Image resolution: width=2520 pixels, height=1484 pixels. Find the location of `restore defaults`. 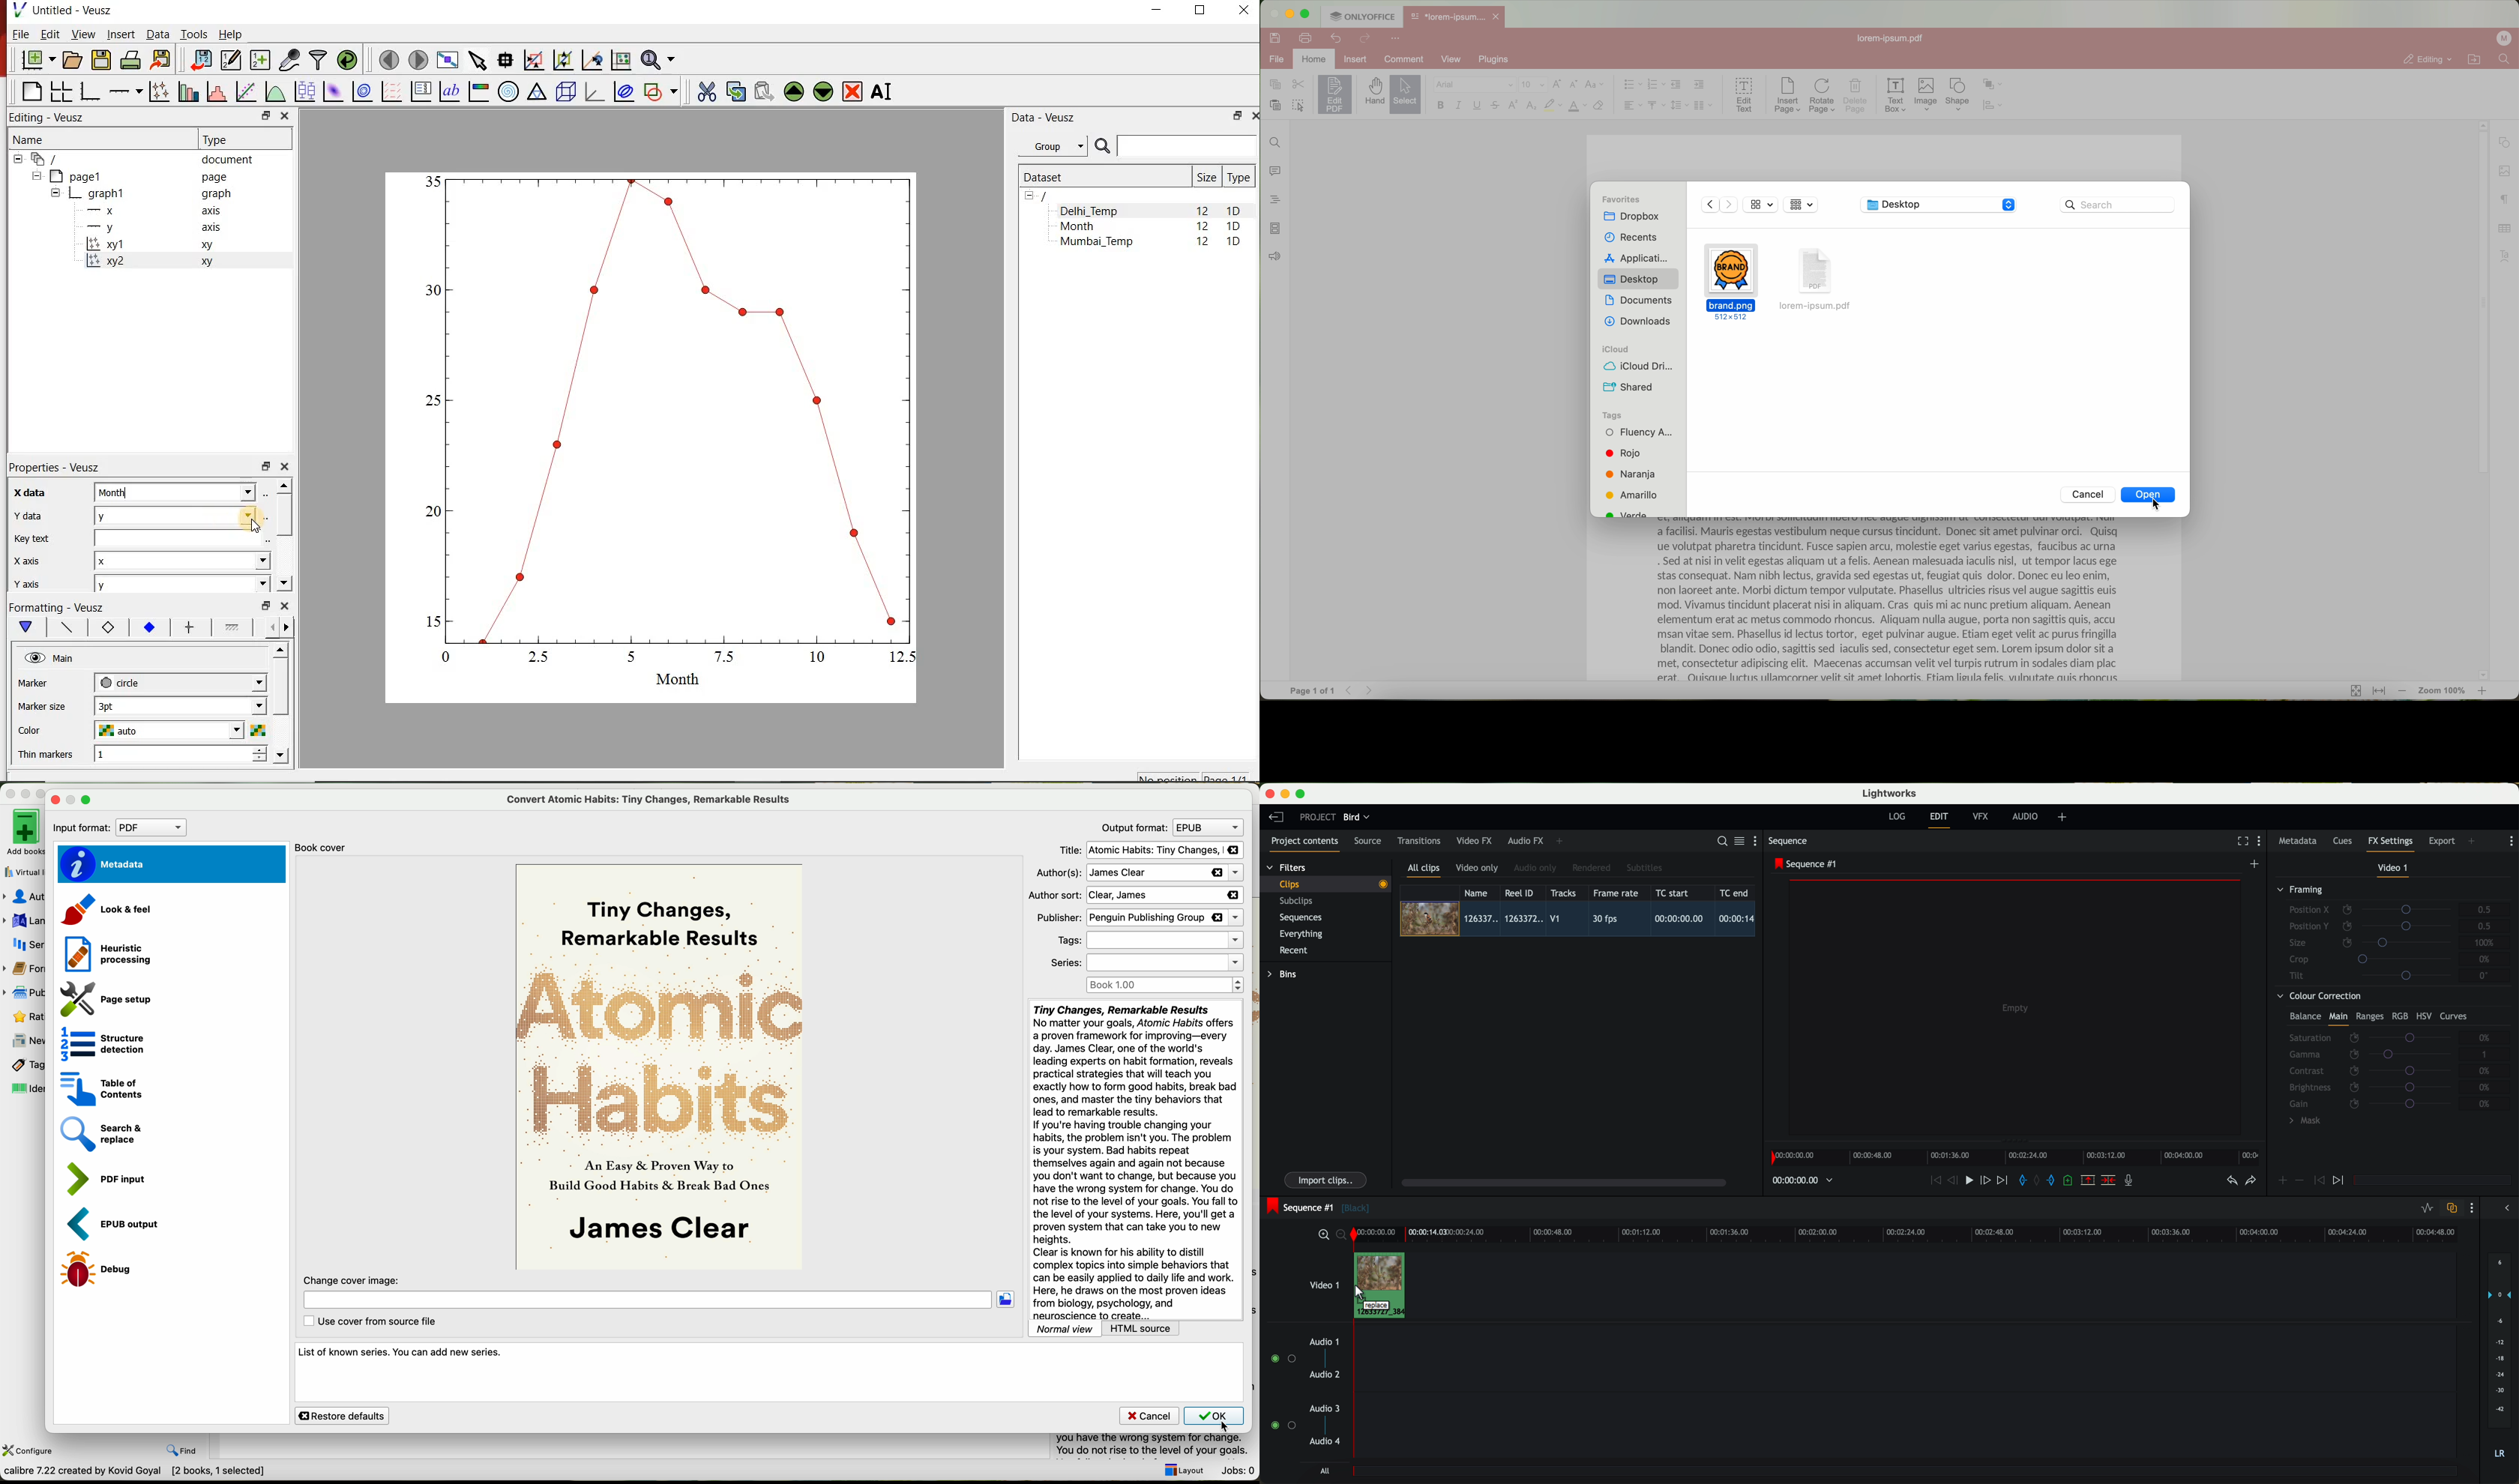

restore defaults is located at coordinates (341, 1416).